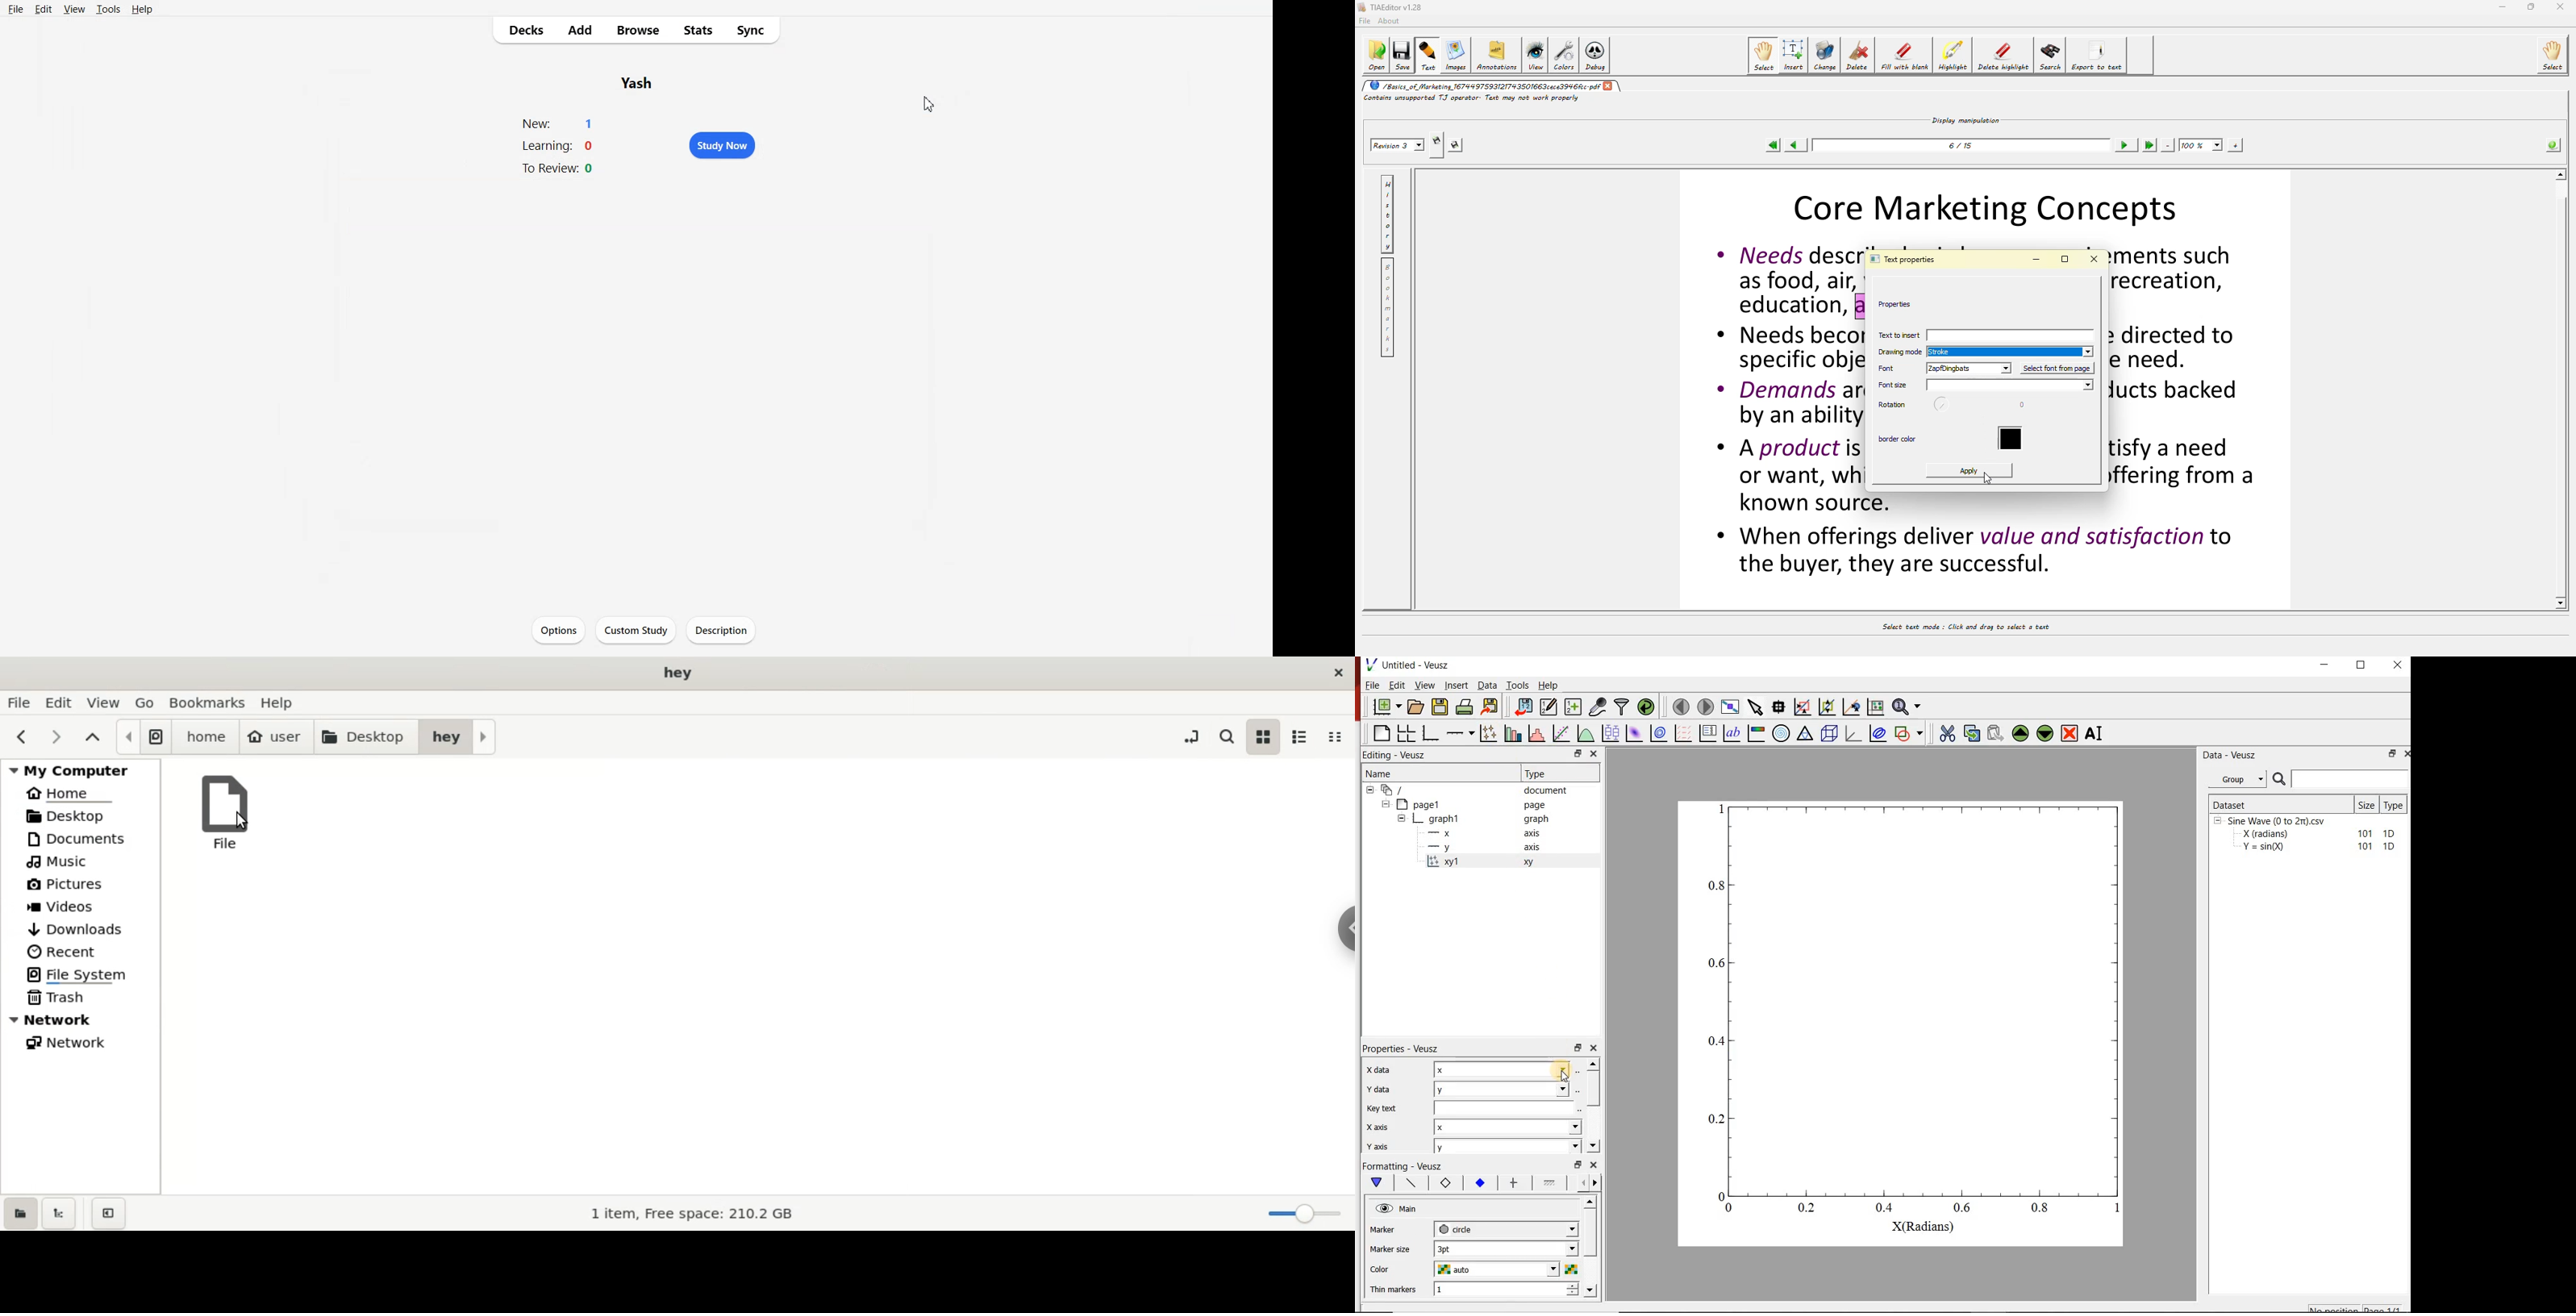 The image size is (2576, 1316). I want to click on add a shape to the plot, so click(1911, 733).